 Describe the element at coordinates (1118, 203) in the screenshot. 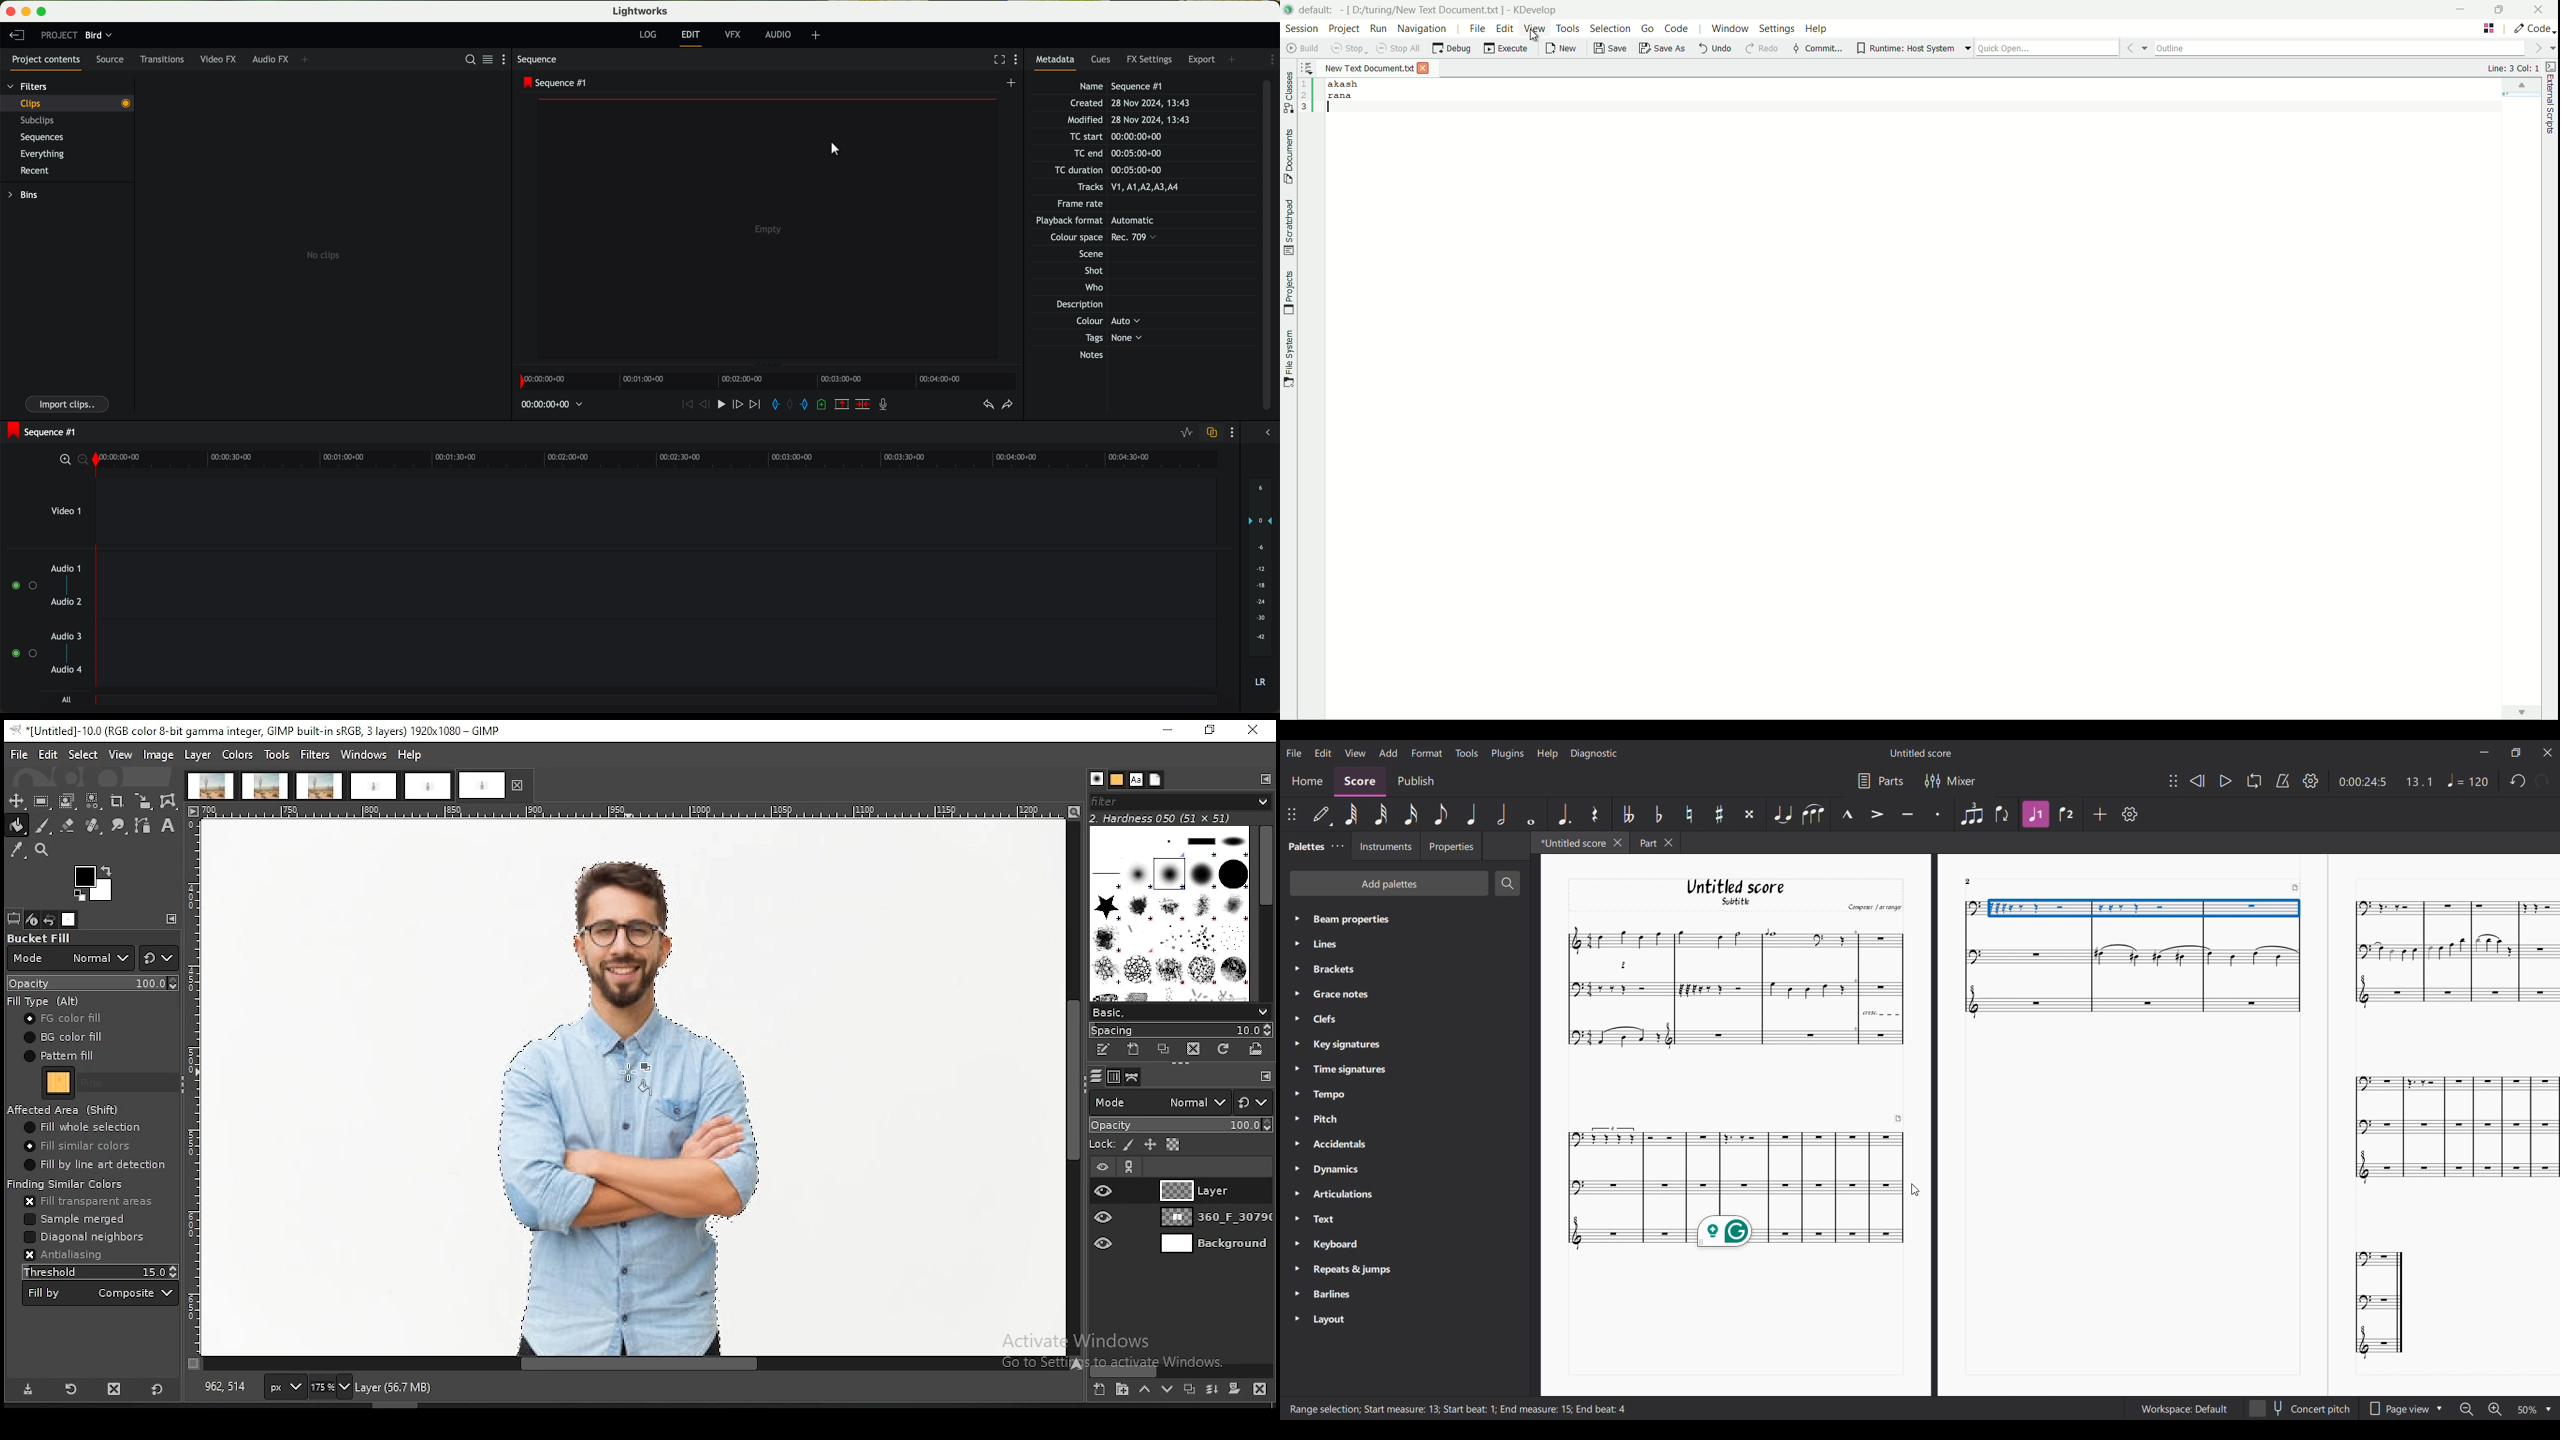

I see `Frame Rate` at that location.